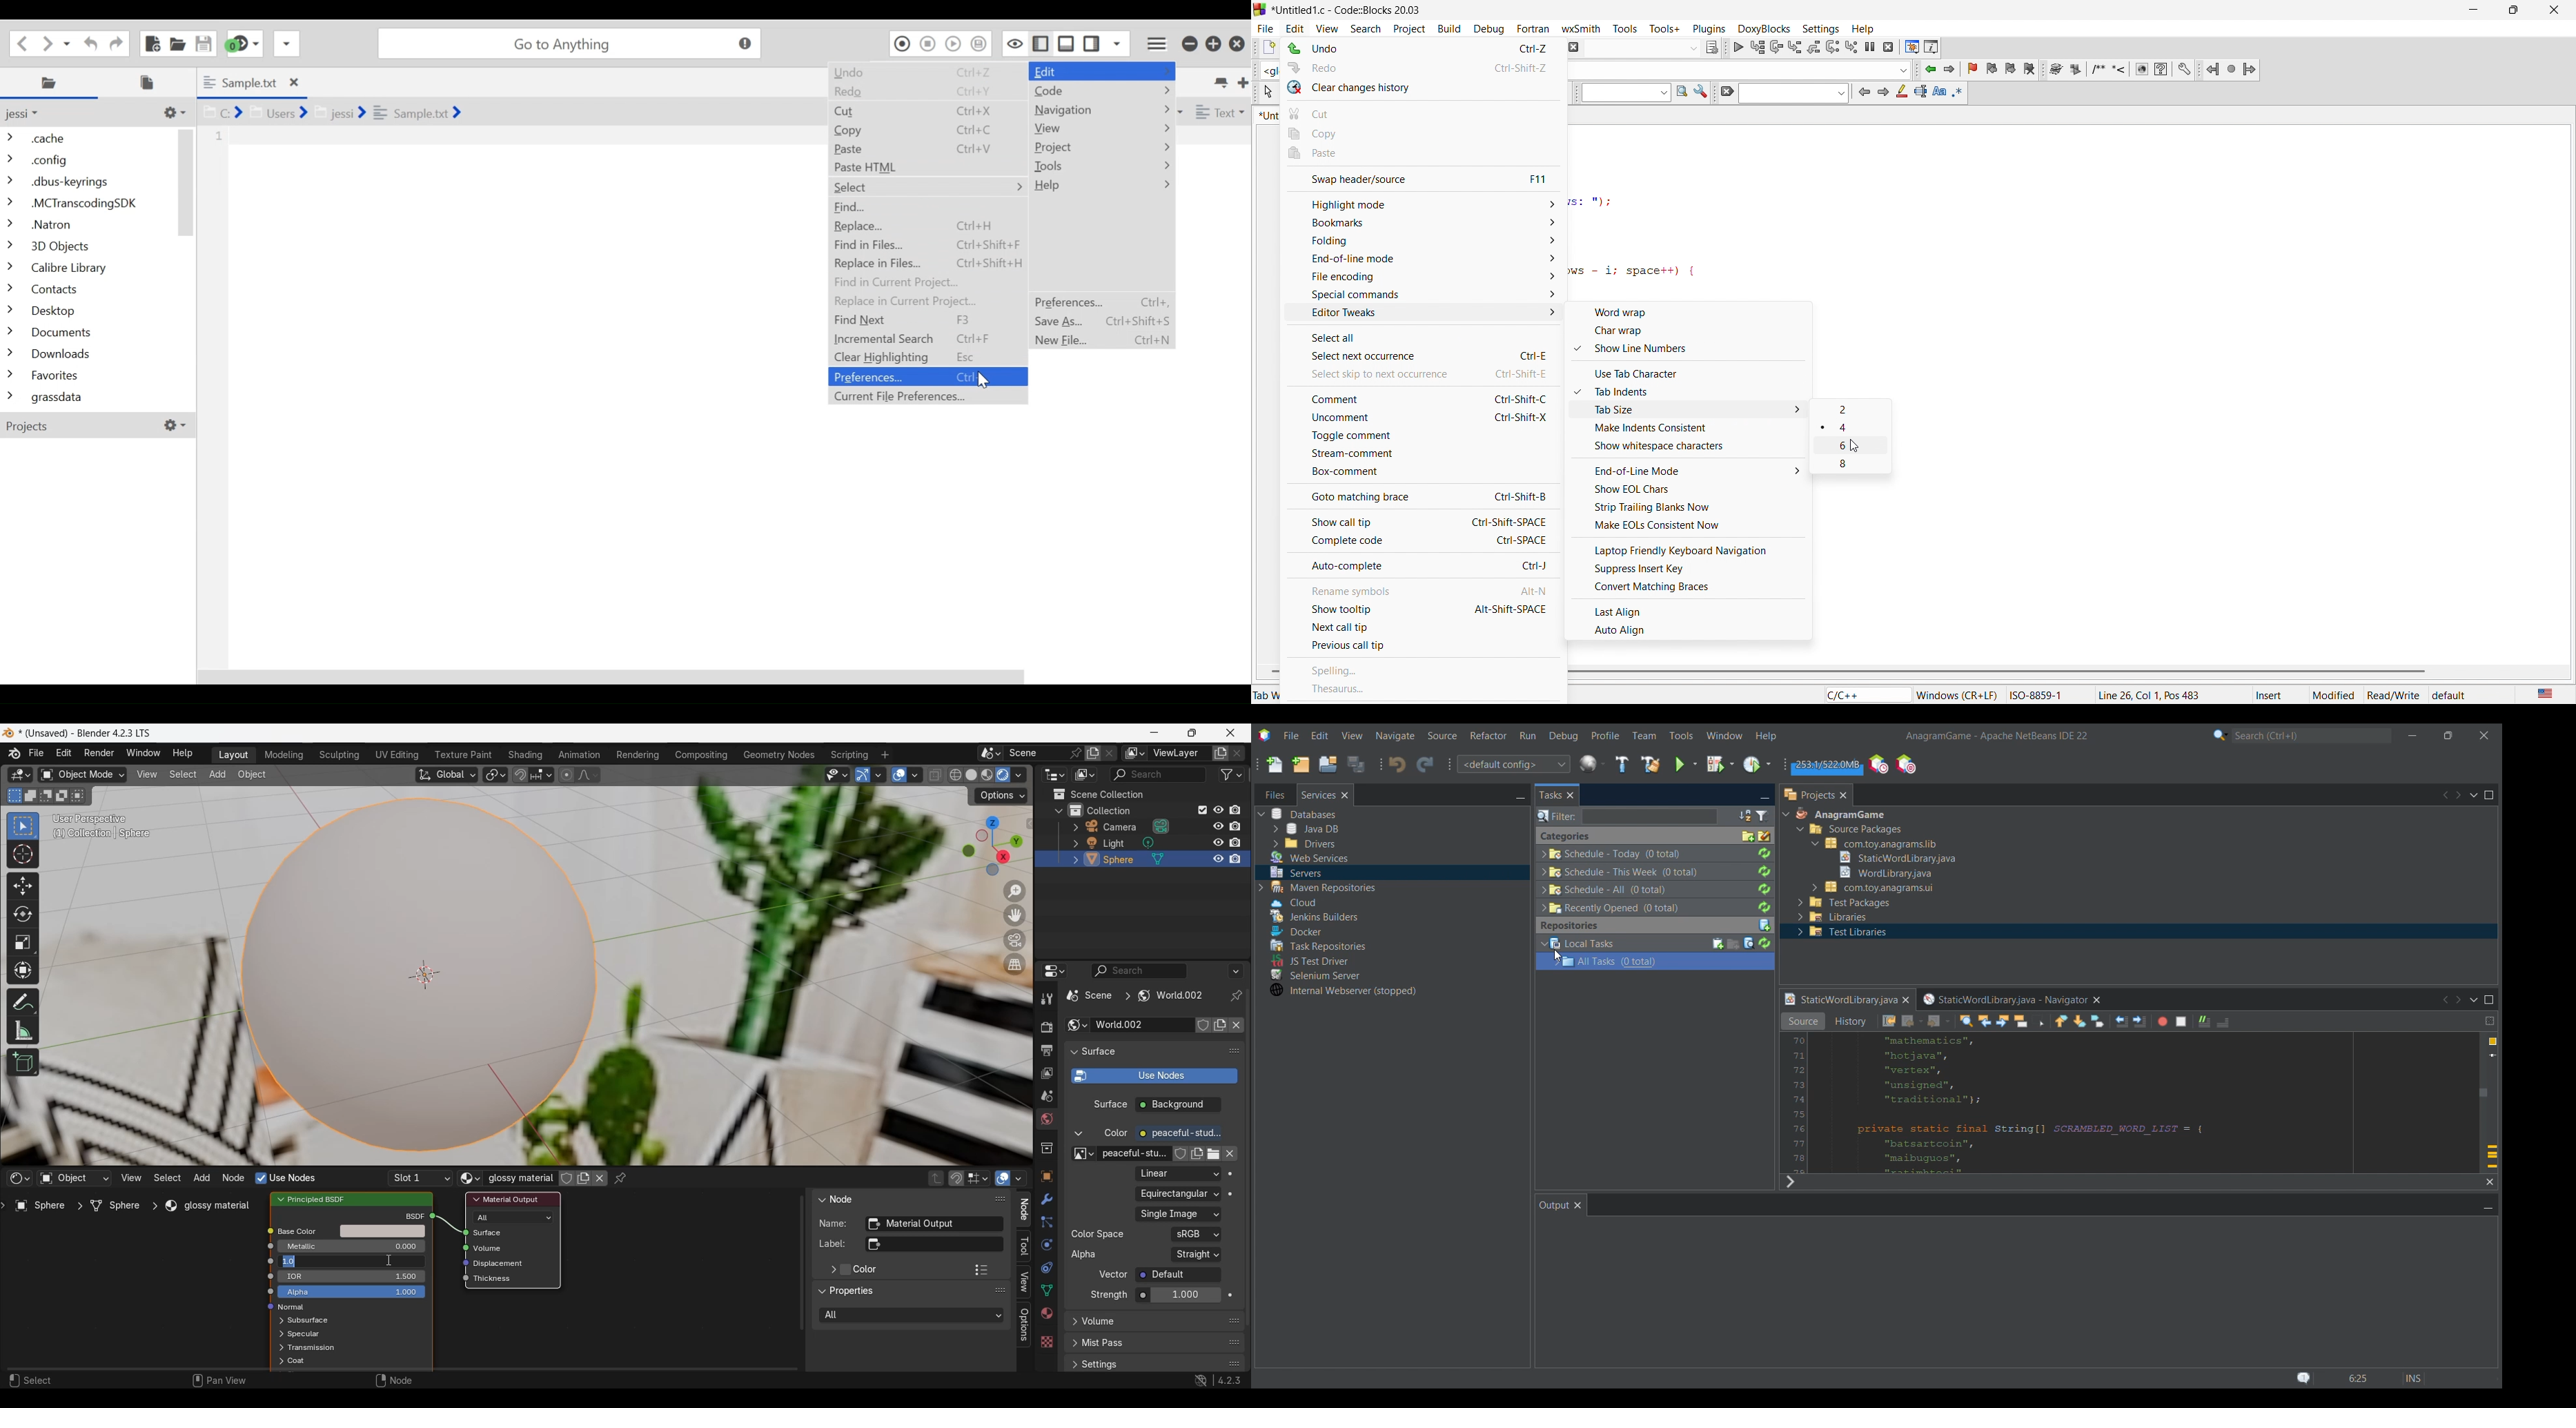  What do you see at coordinates (1240, 859) in the screenshot?
I see `disable all respective renders` at bounding box center [1240, 859].